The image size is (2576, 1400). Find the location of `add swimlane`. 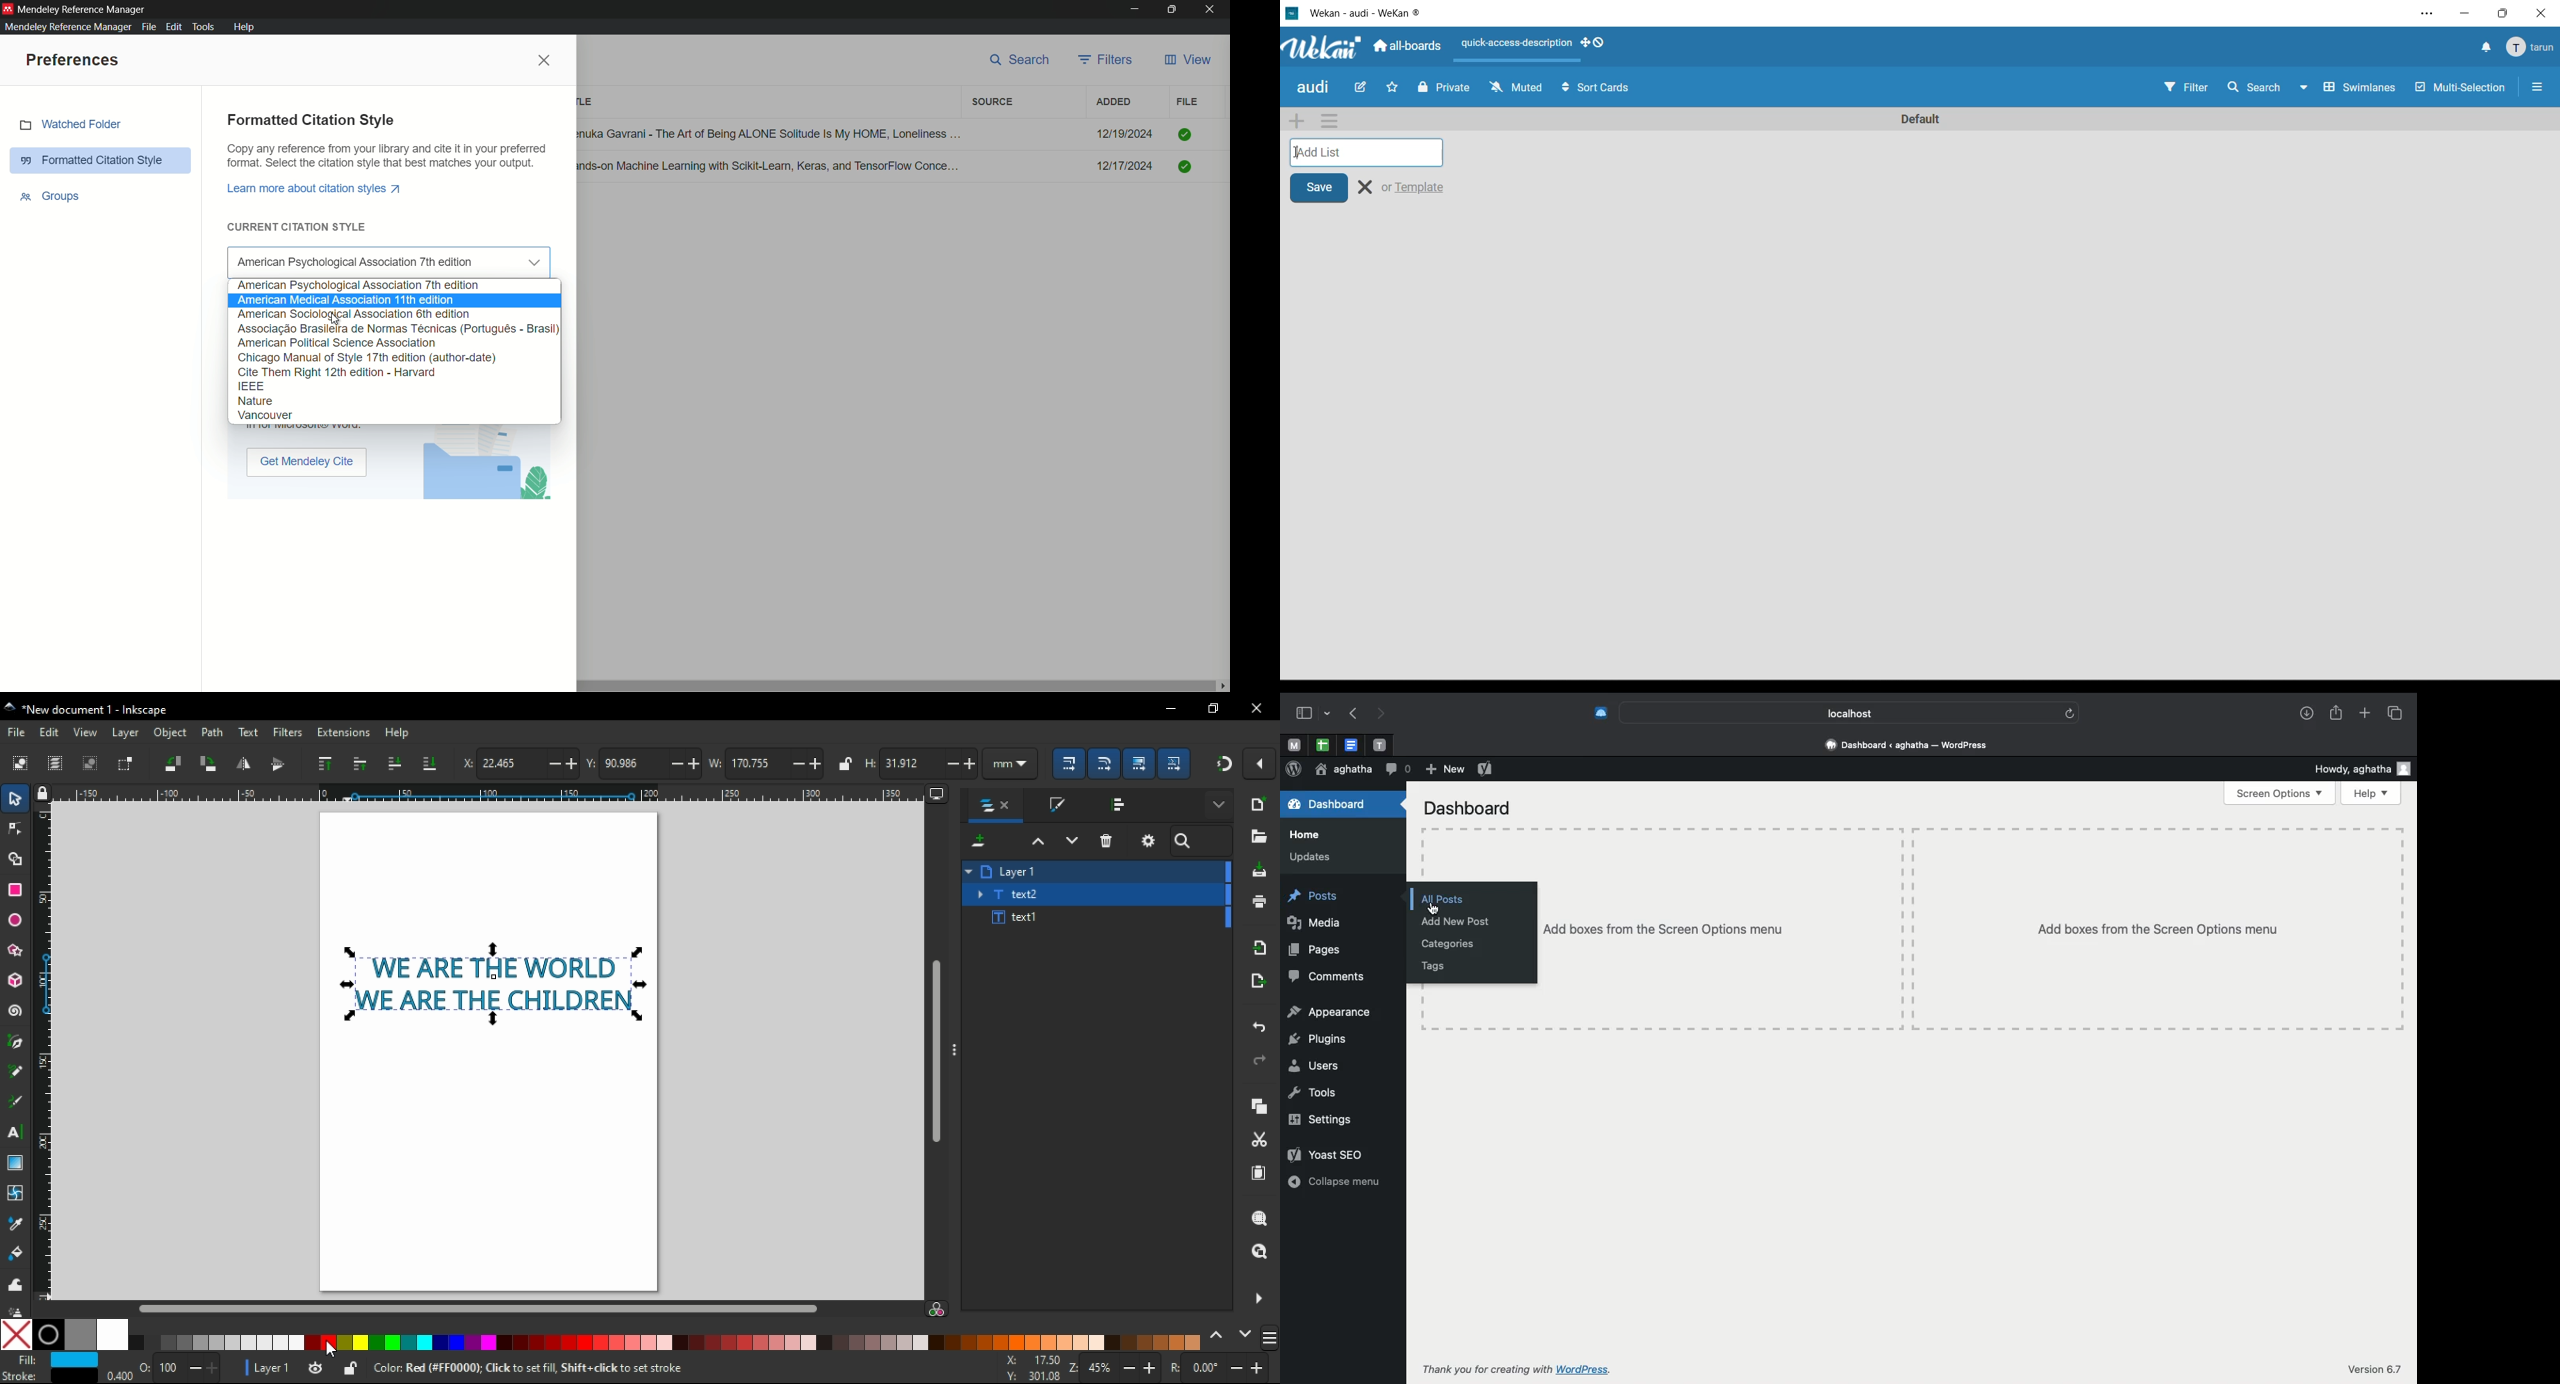

add swimlane is located at coordinates (1295, 121).